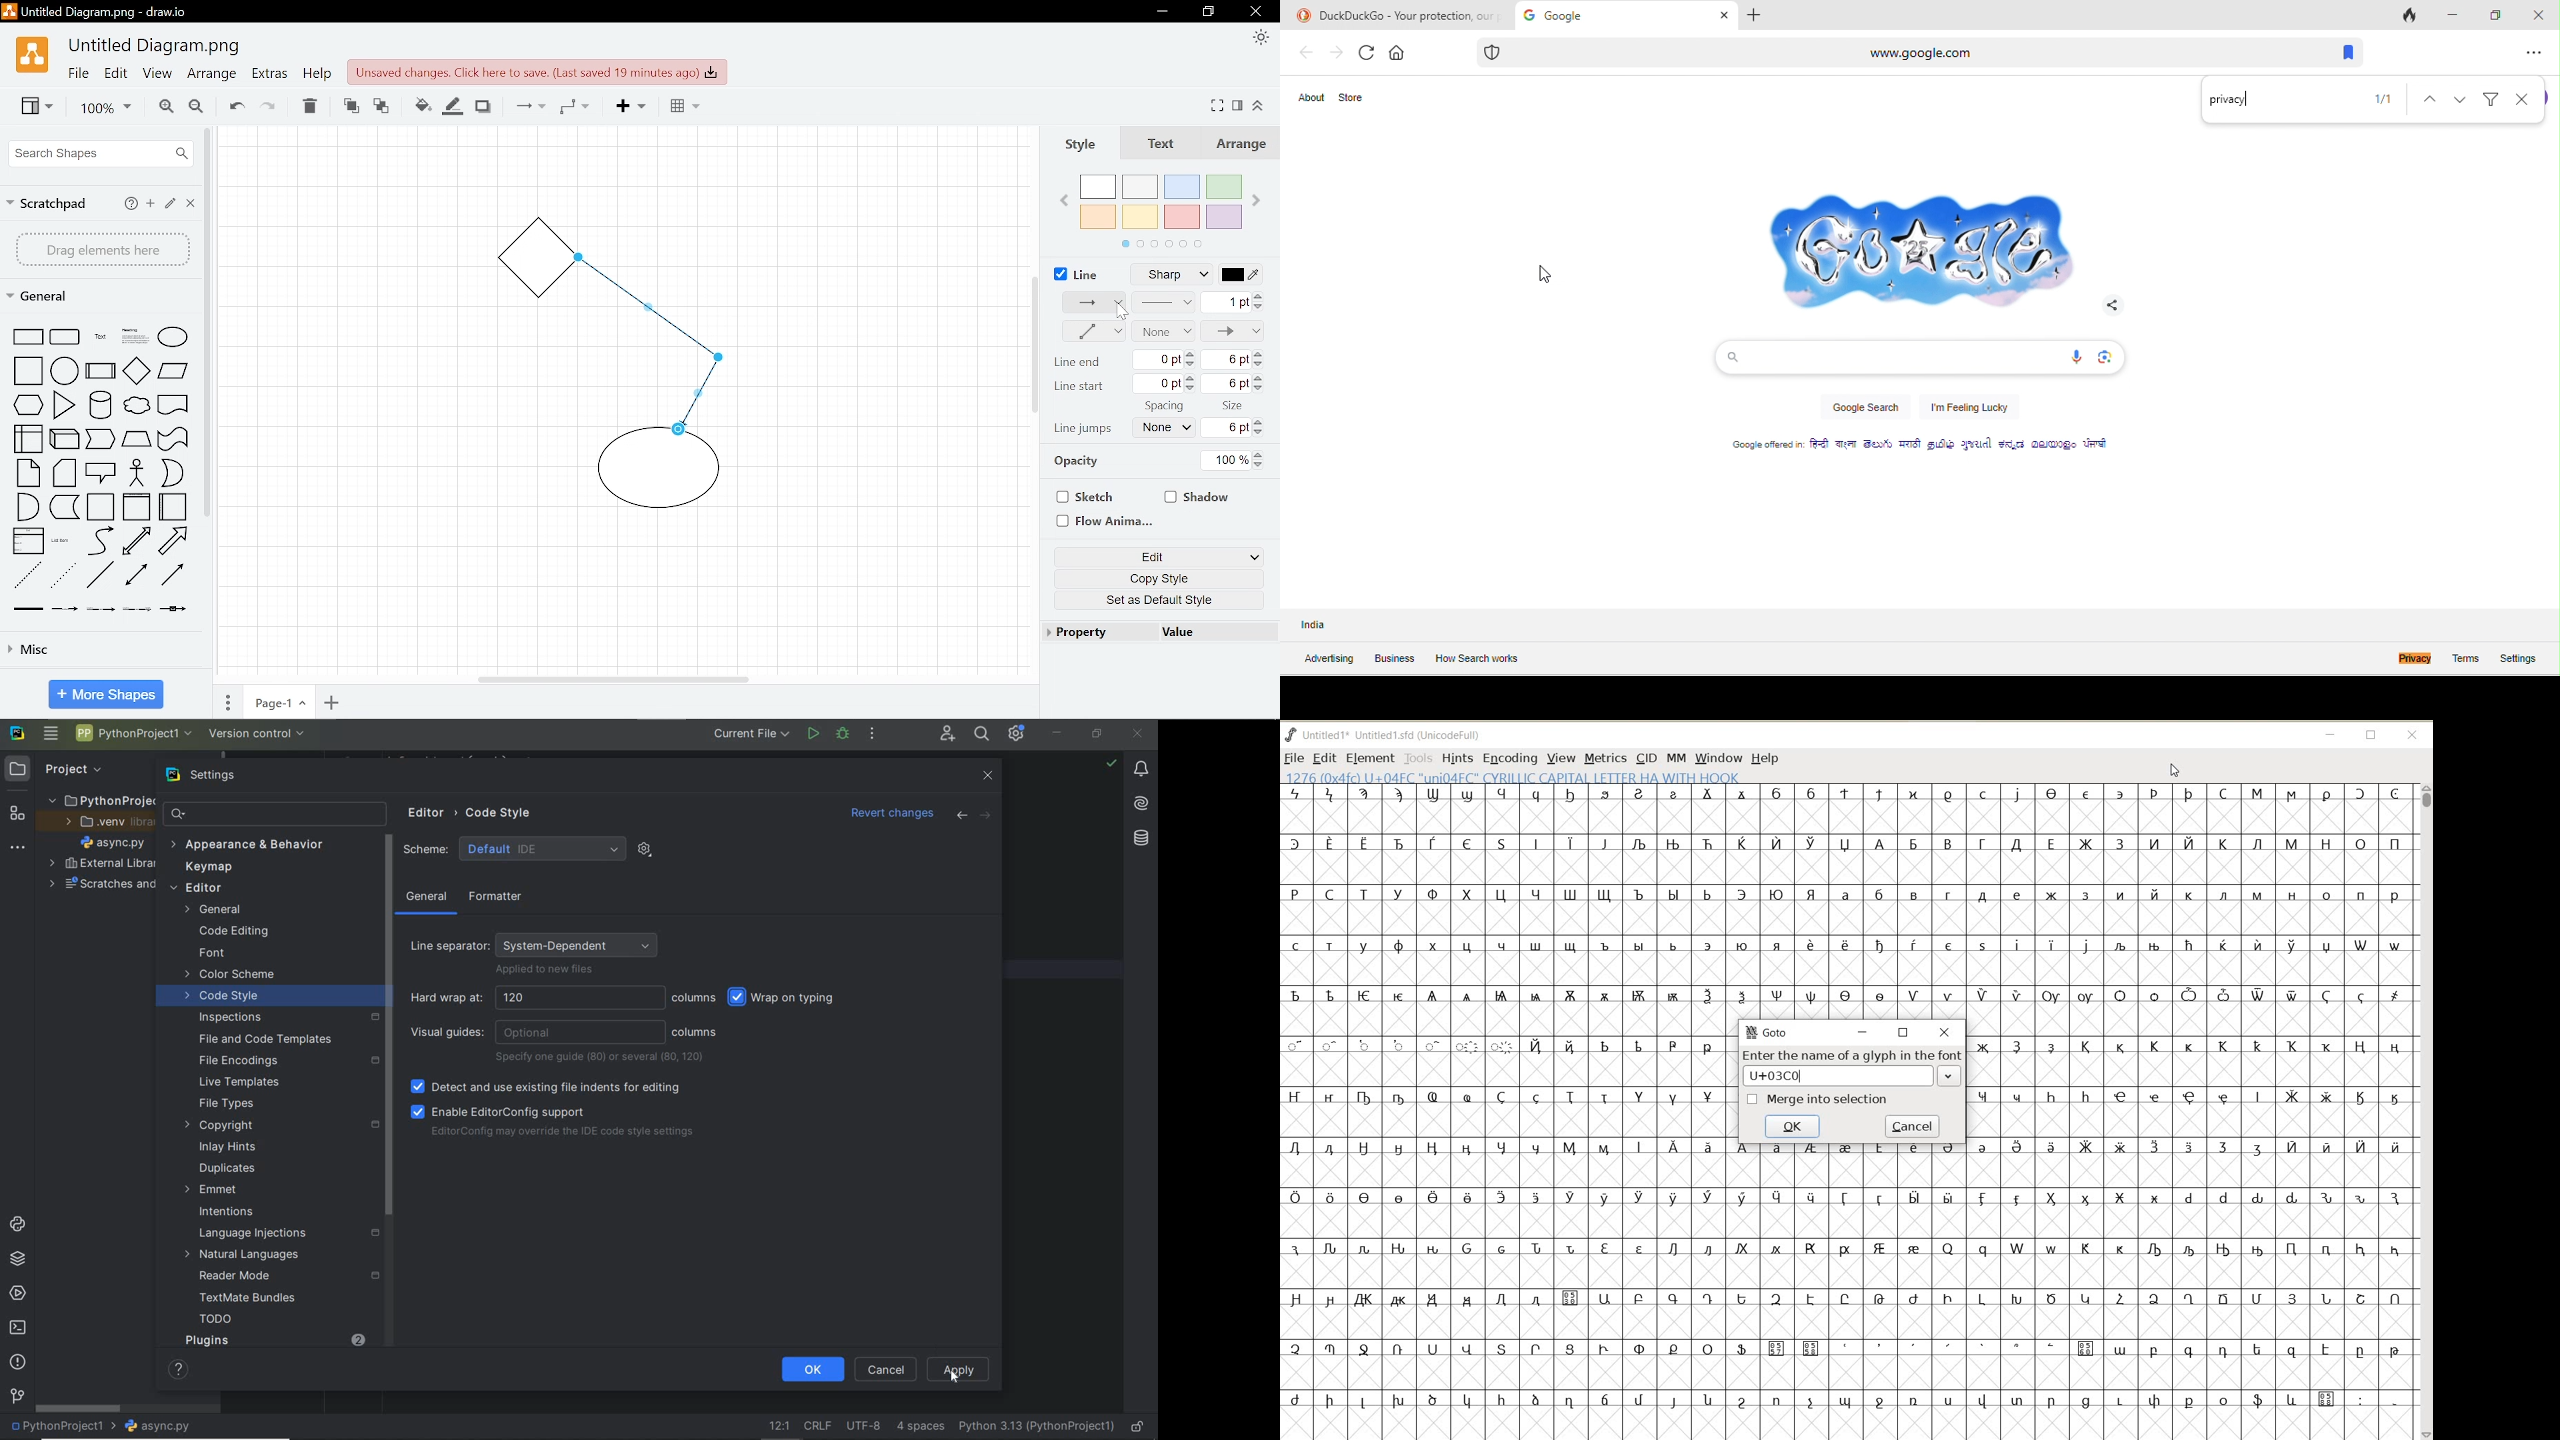 The height and width of the screenshot is (1456, 2576). I want to click on Add scratchpad, so click(151, 204).